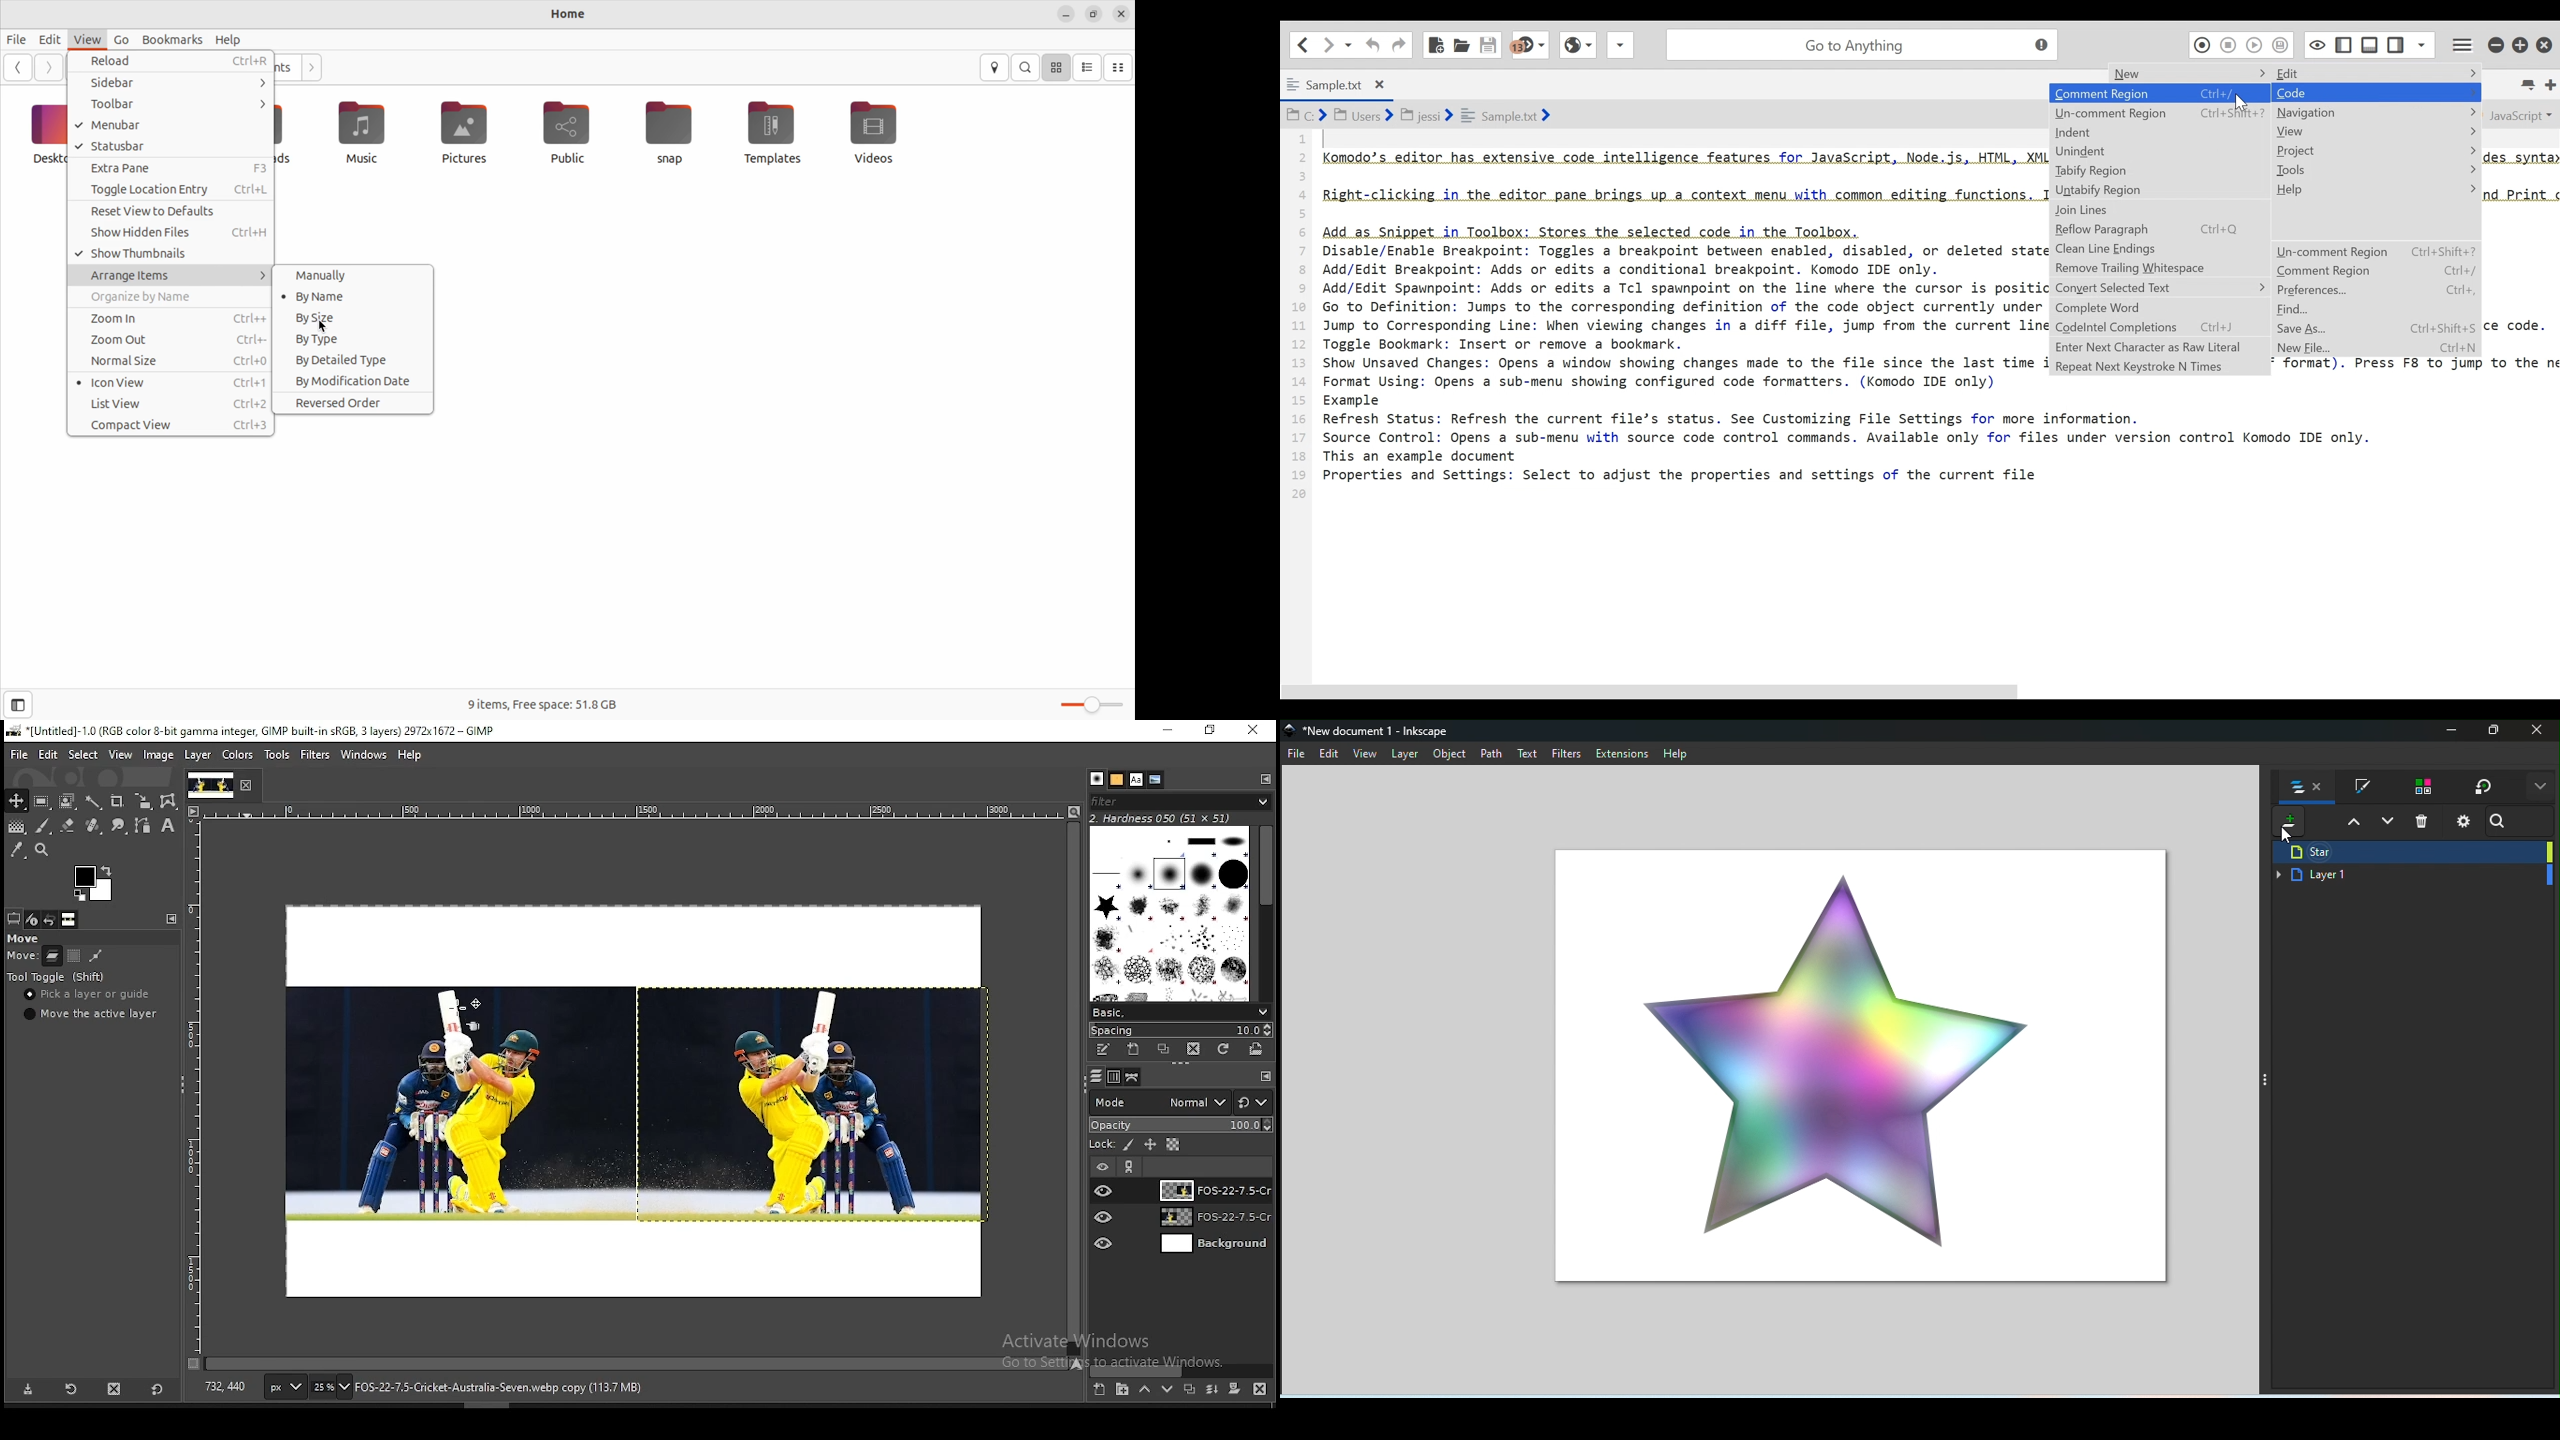 This screenshot has height=1456, width=2576. Describe the element at coordinates (363, 755) in the screenshot. I see `windows` at that location.